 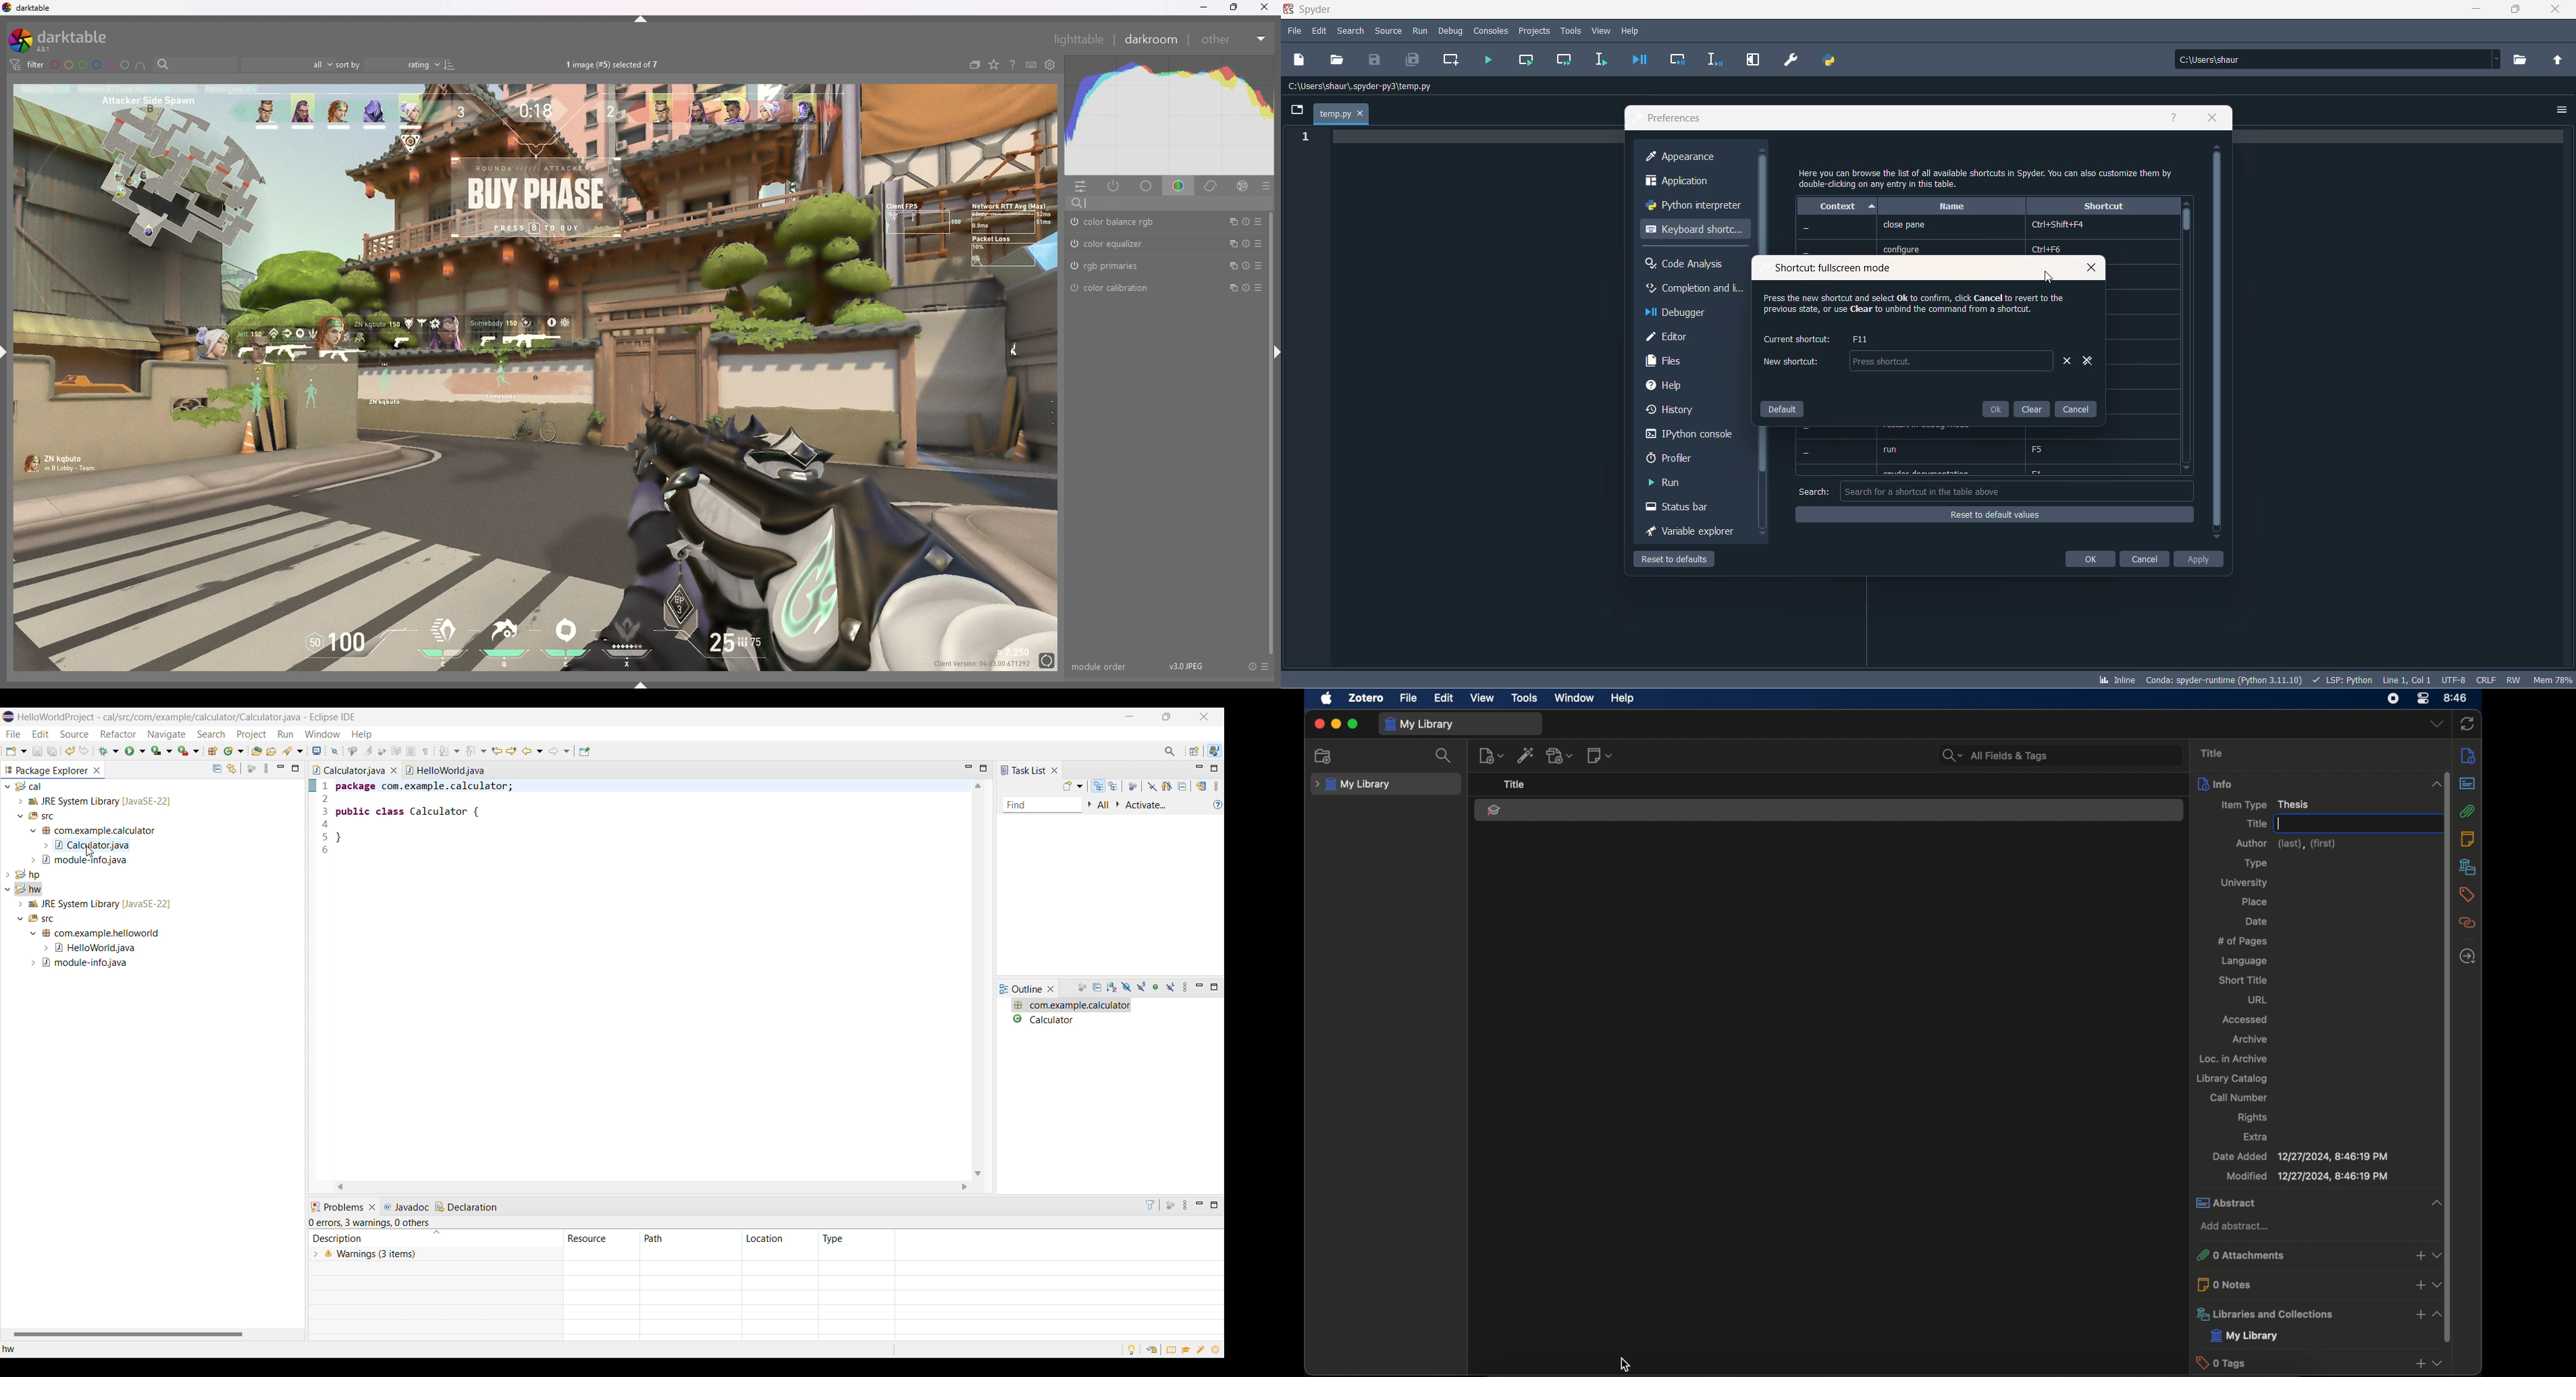 I want to click on university, so click(x=2246, y=883).